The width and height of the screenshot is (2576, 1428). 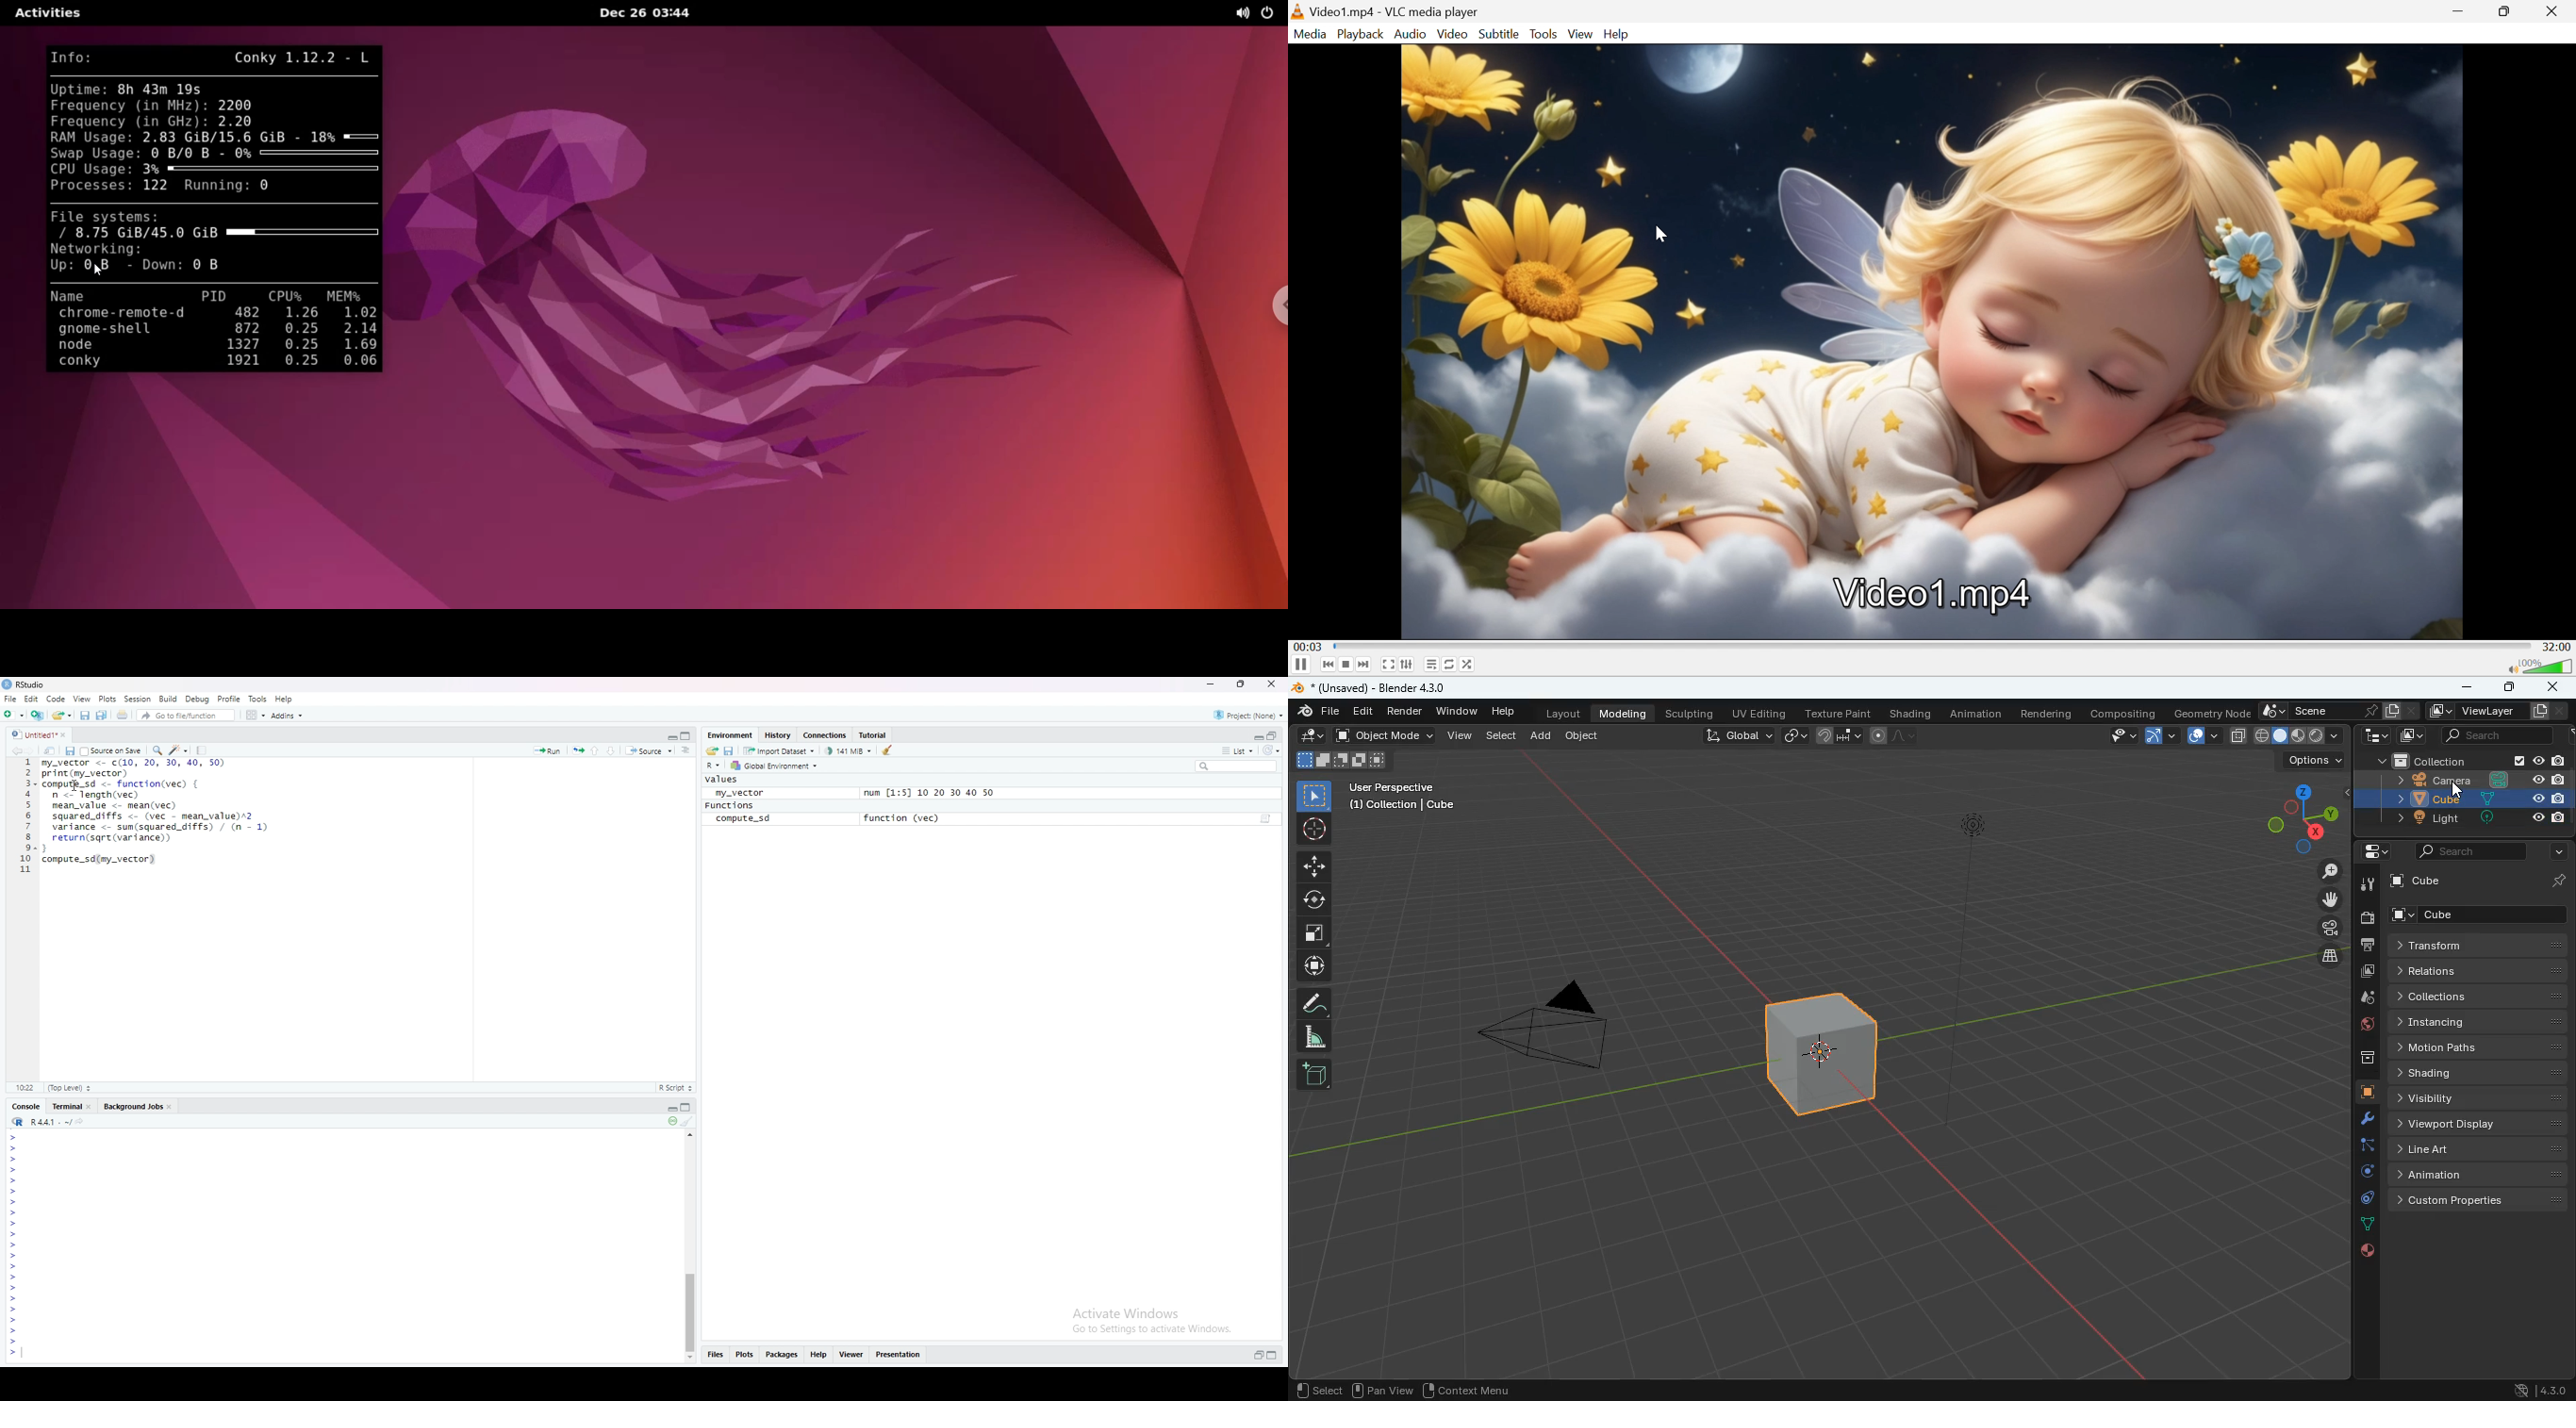 What do you see at coordinates (1213, 684) in the screenshot?
I see `Minimize` at bounding box center [1213, 684].